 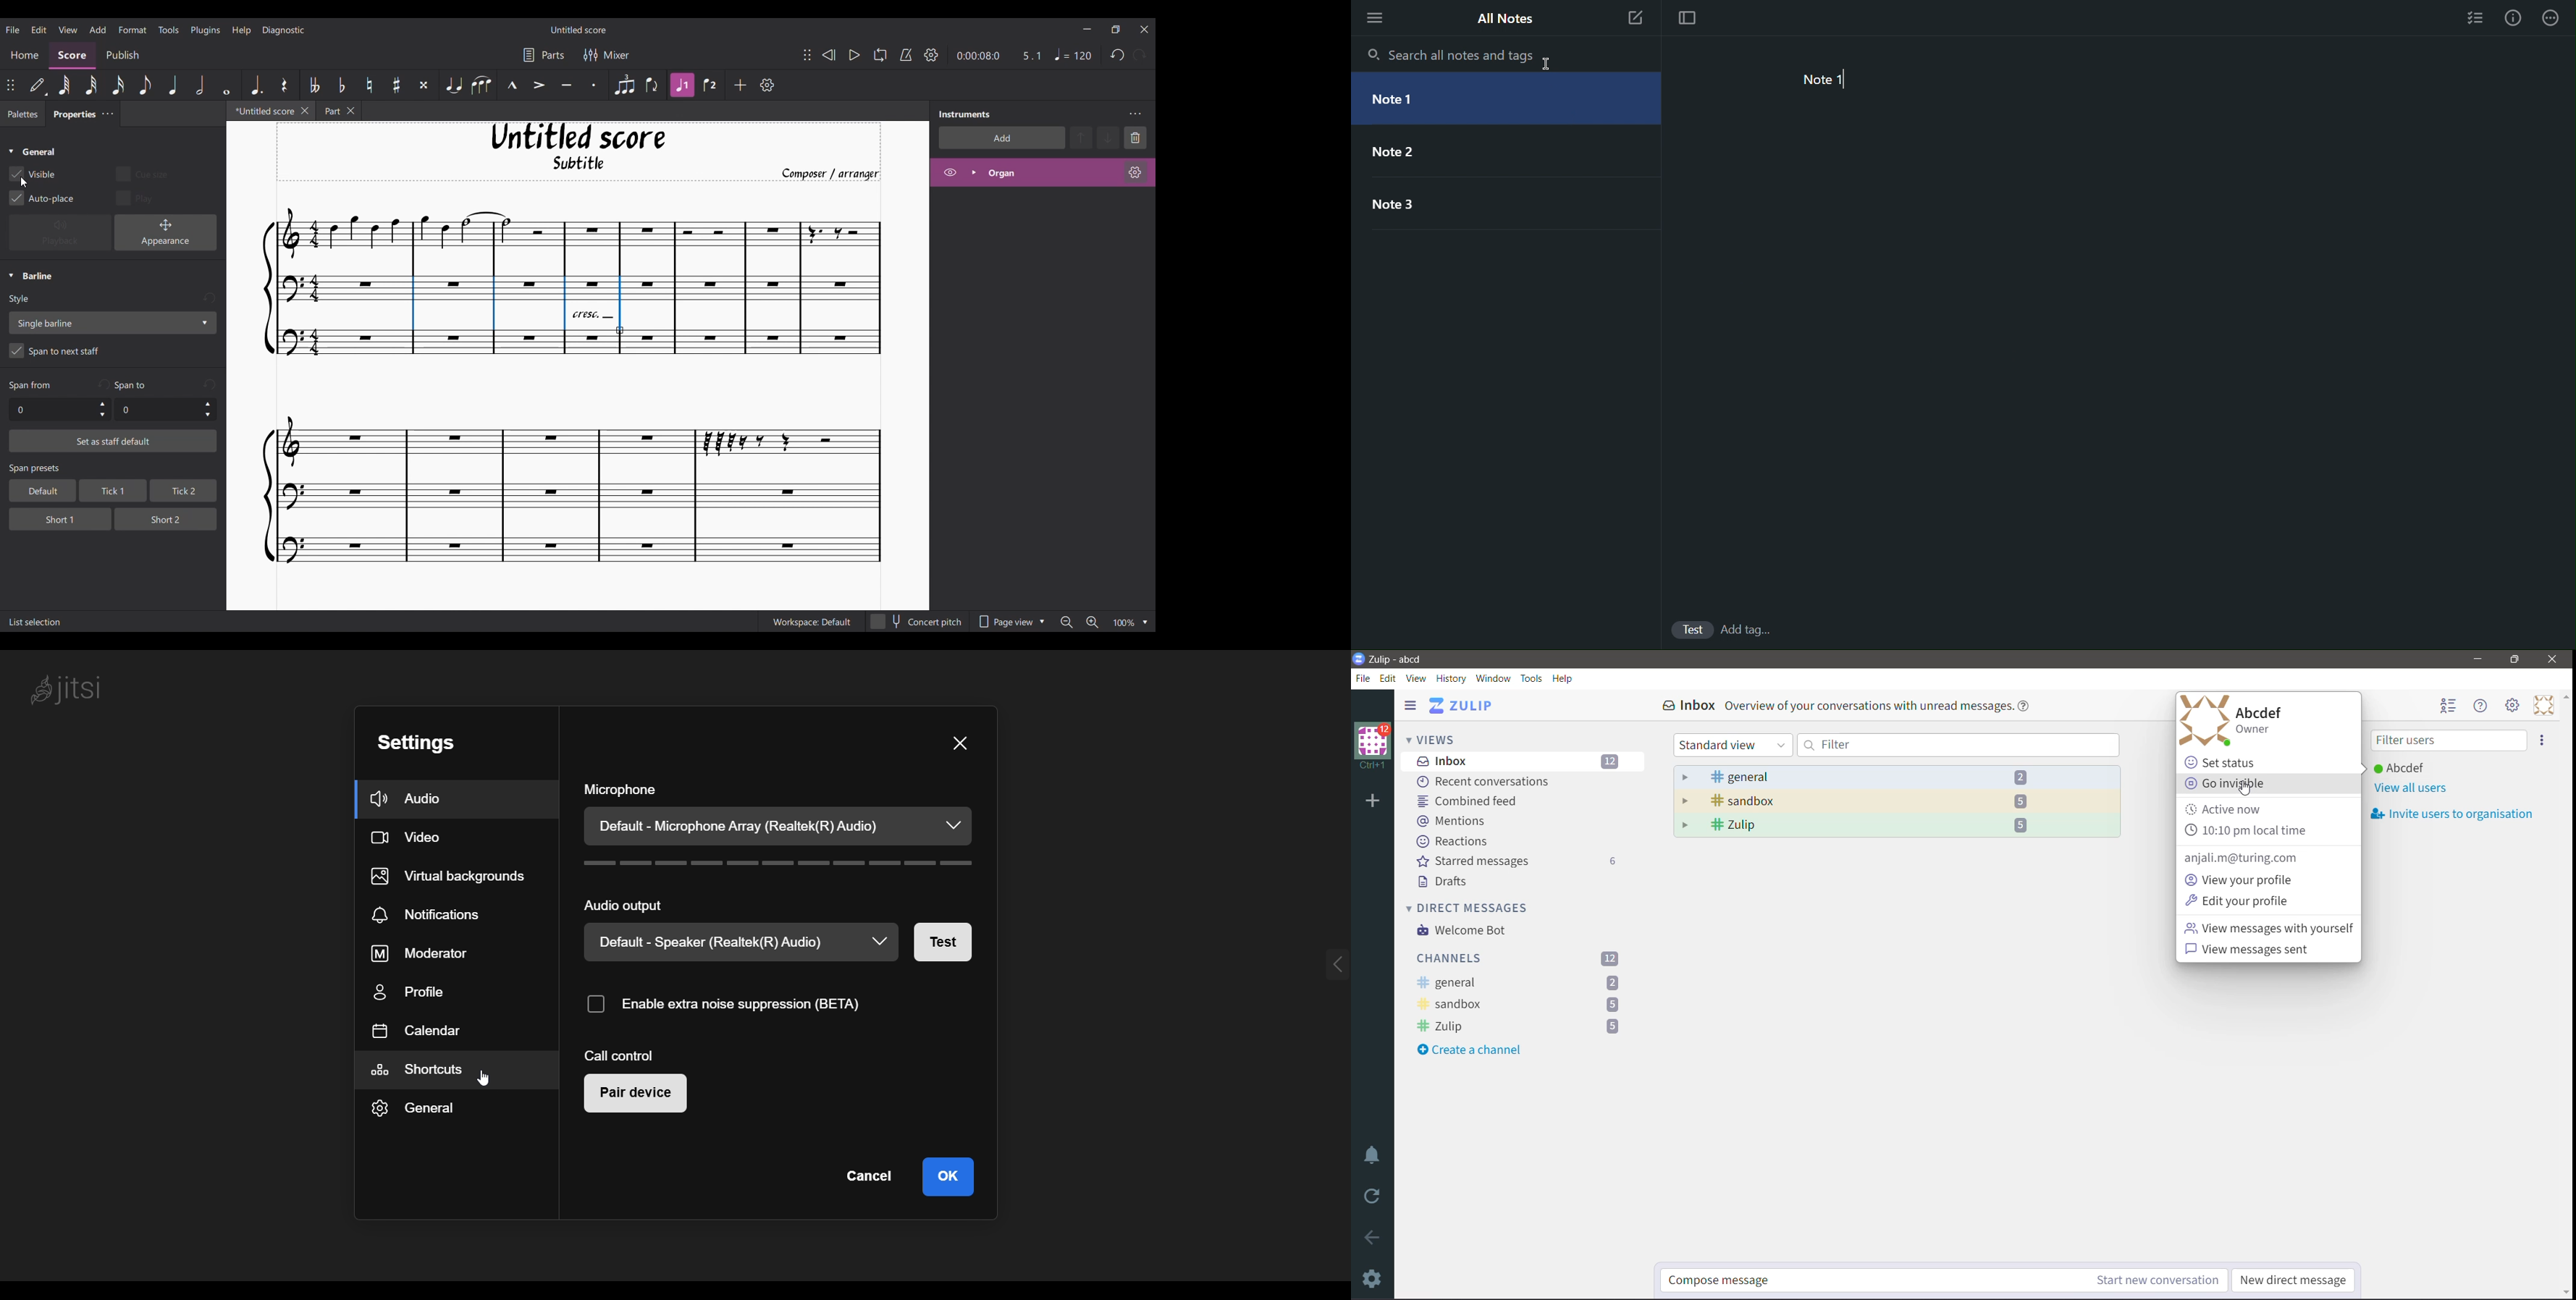 What do you see at coordinates (2410, 787) in the screenshot?
I see `View all users` at bounding box center [2410, 787].